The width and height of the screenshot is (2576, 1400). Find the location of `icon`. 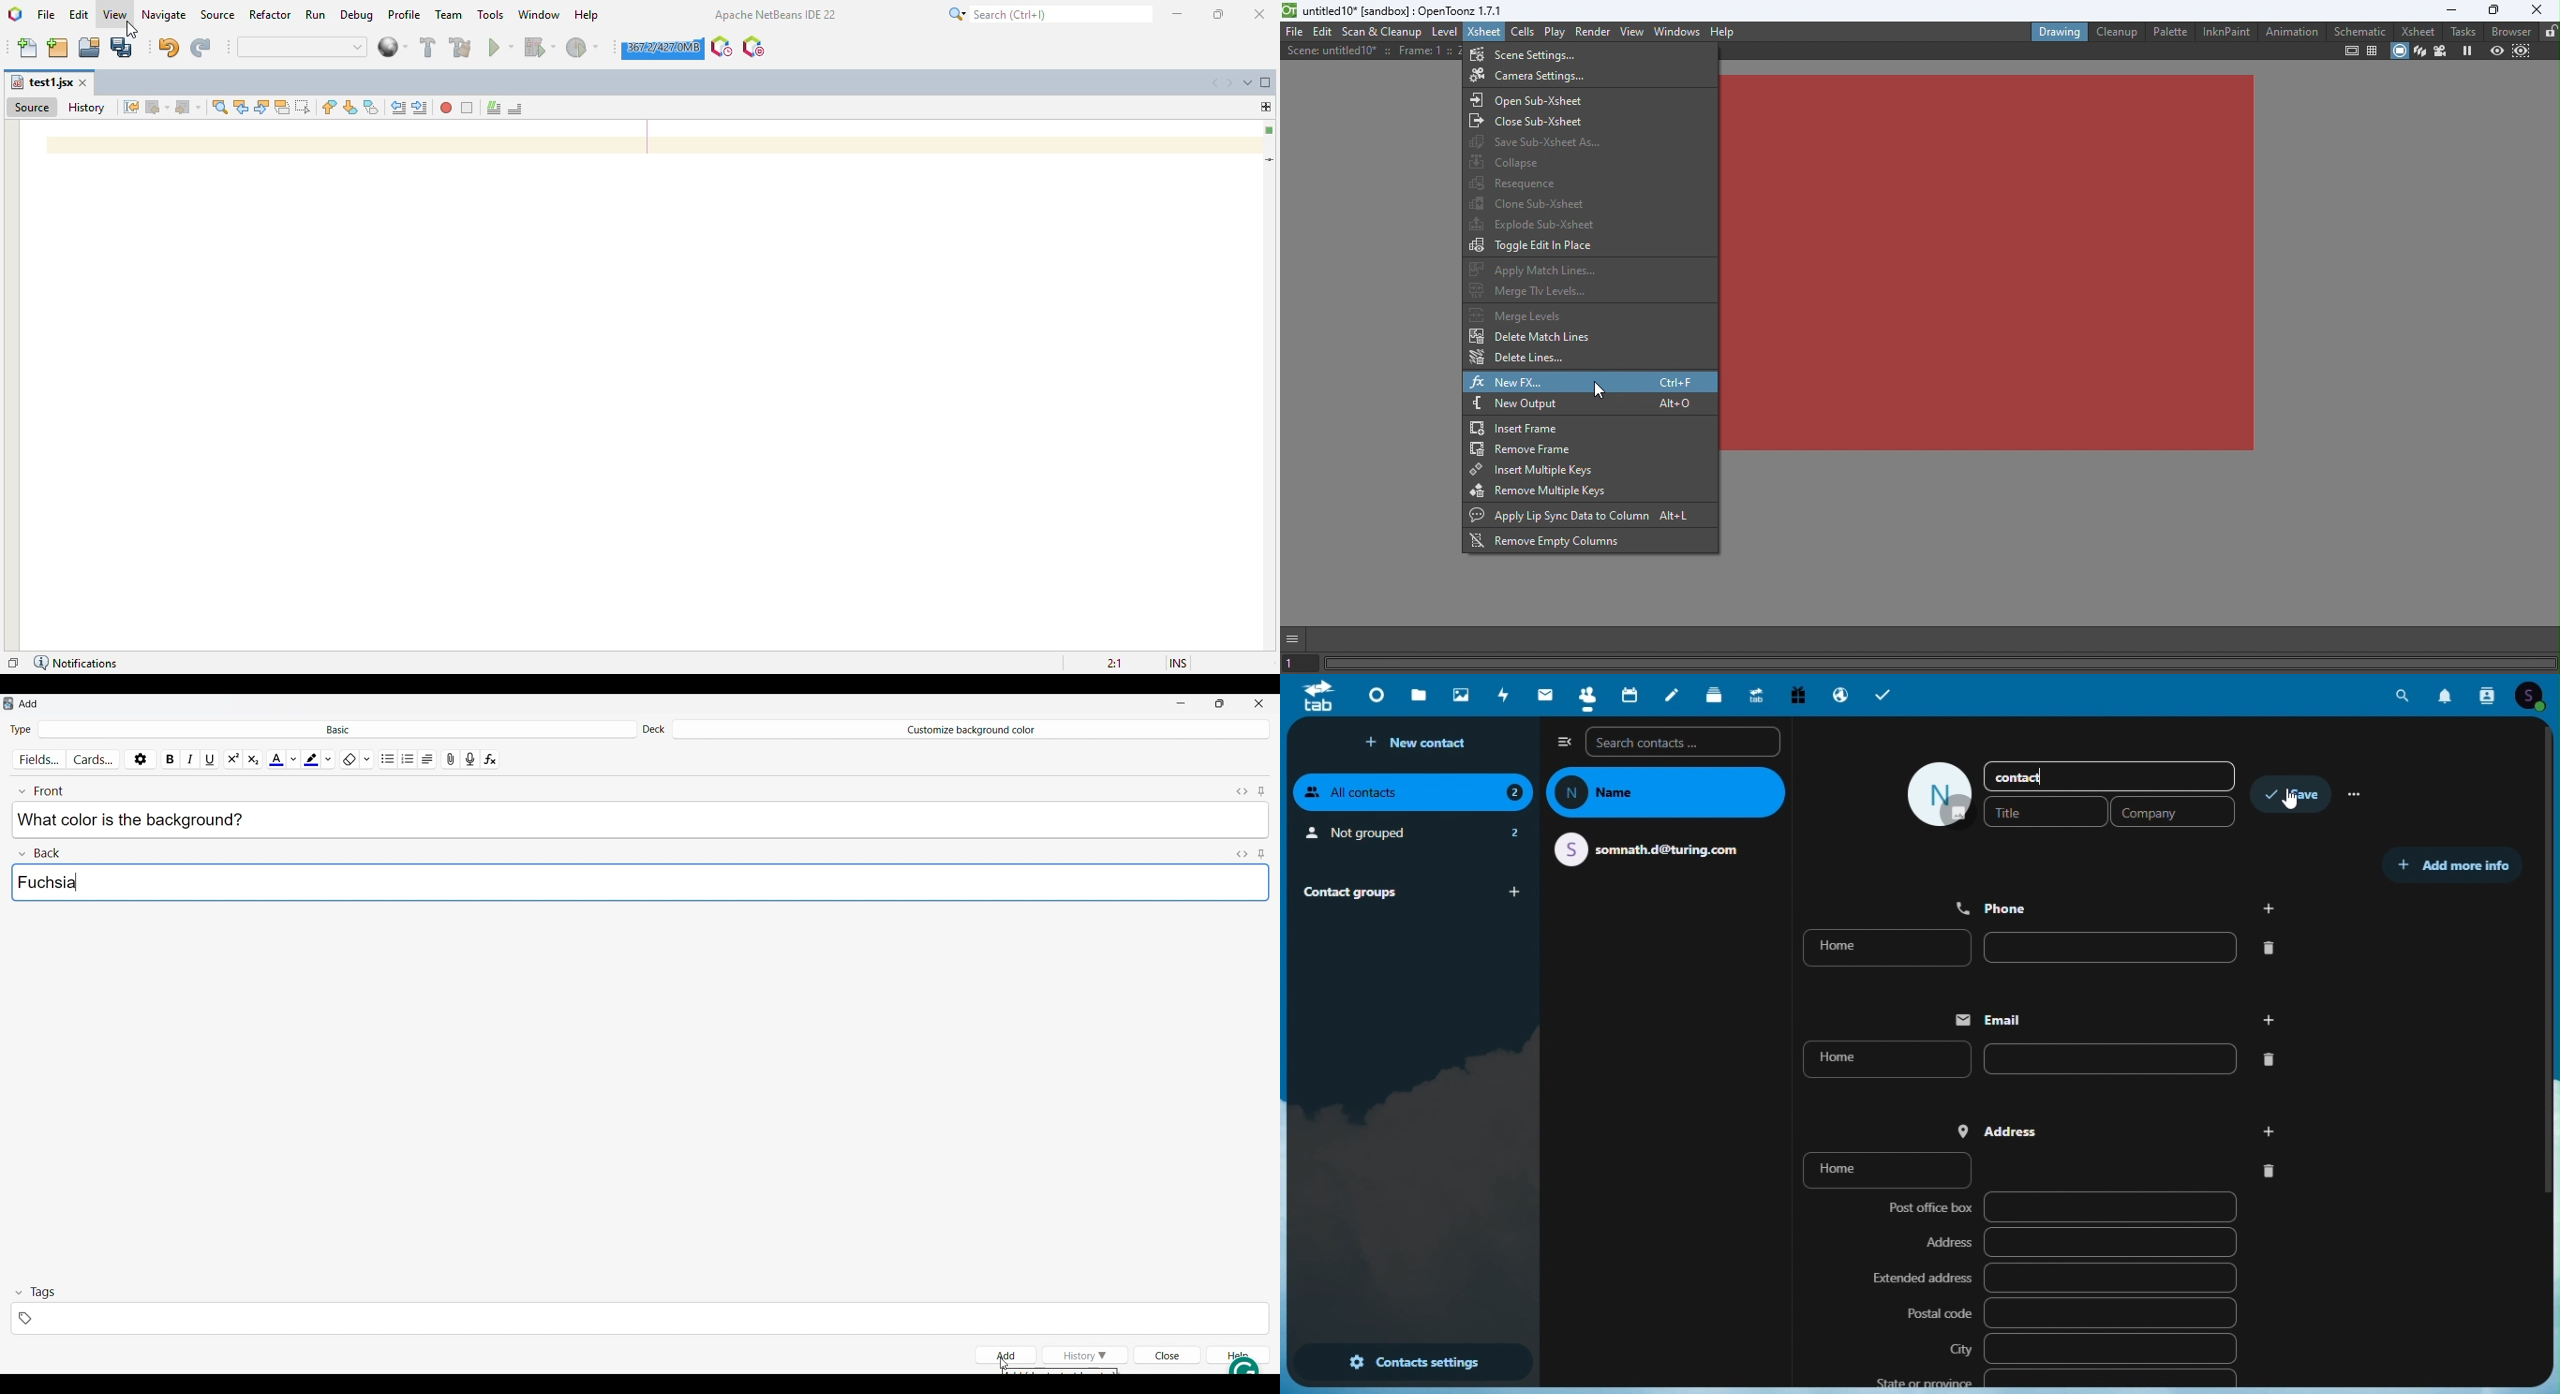

icon is located at coordinates (1941, 794).